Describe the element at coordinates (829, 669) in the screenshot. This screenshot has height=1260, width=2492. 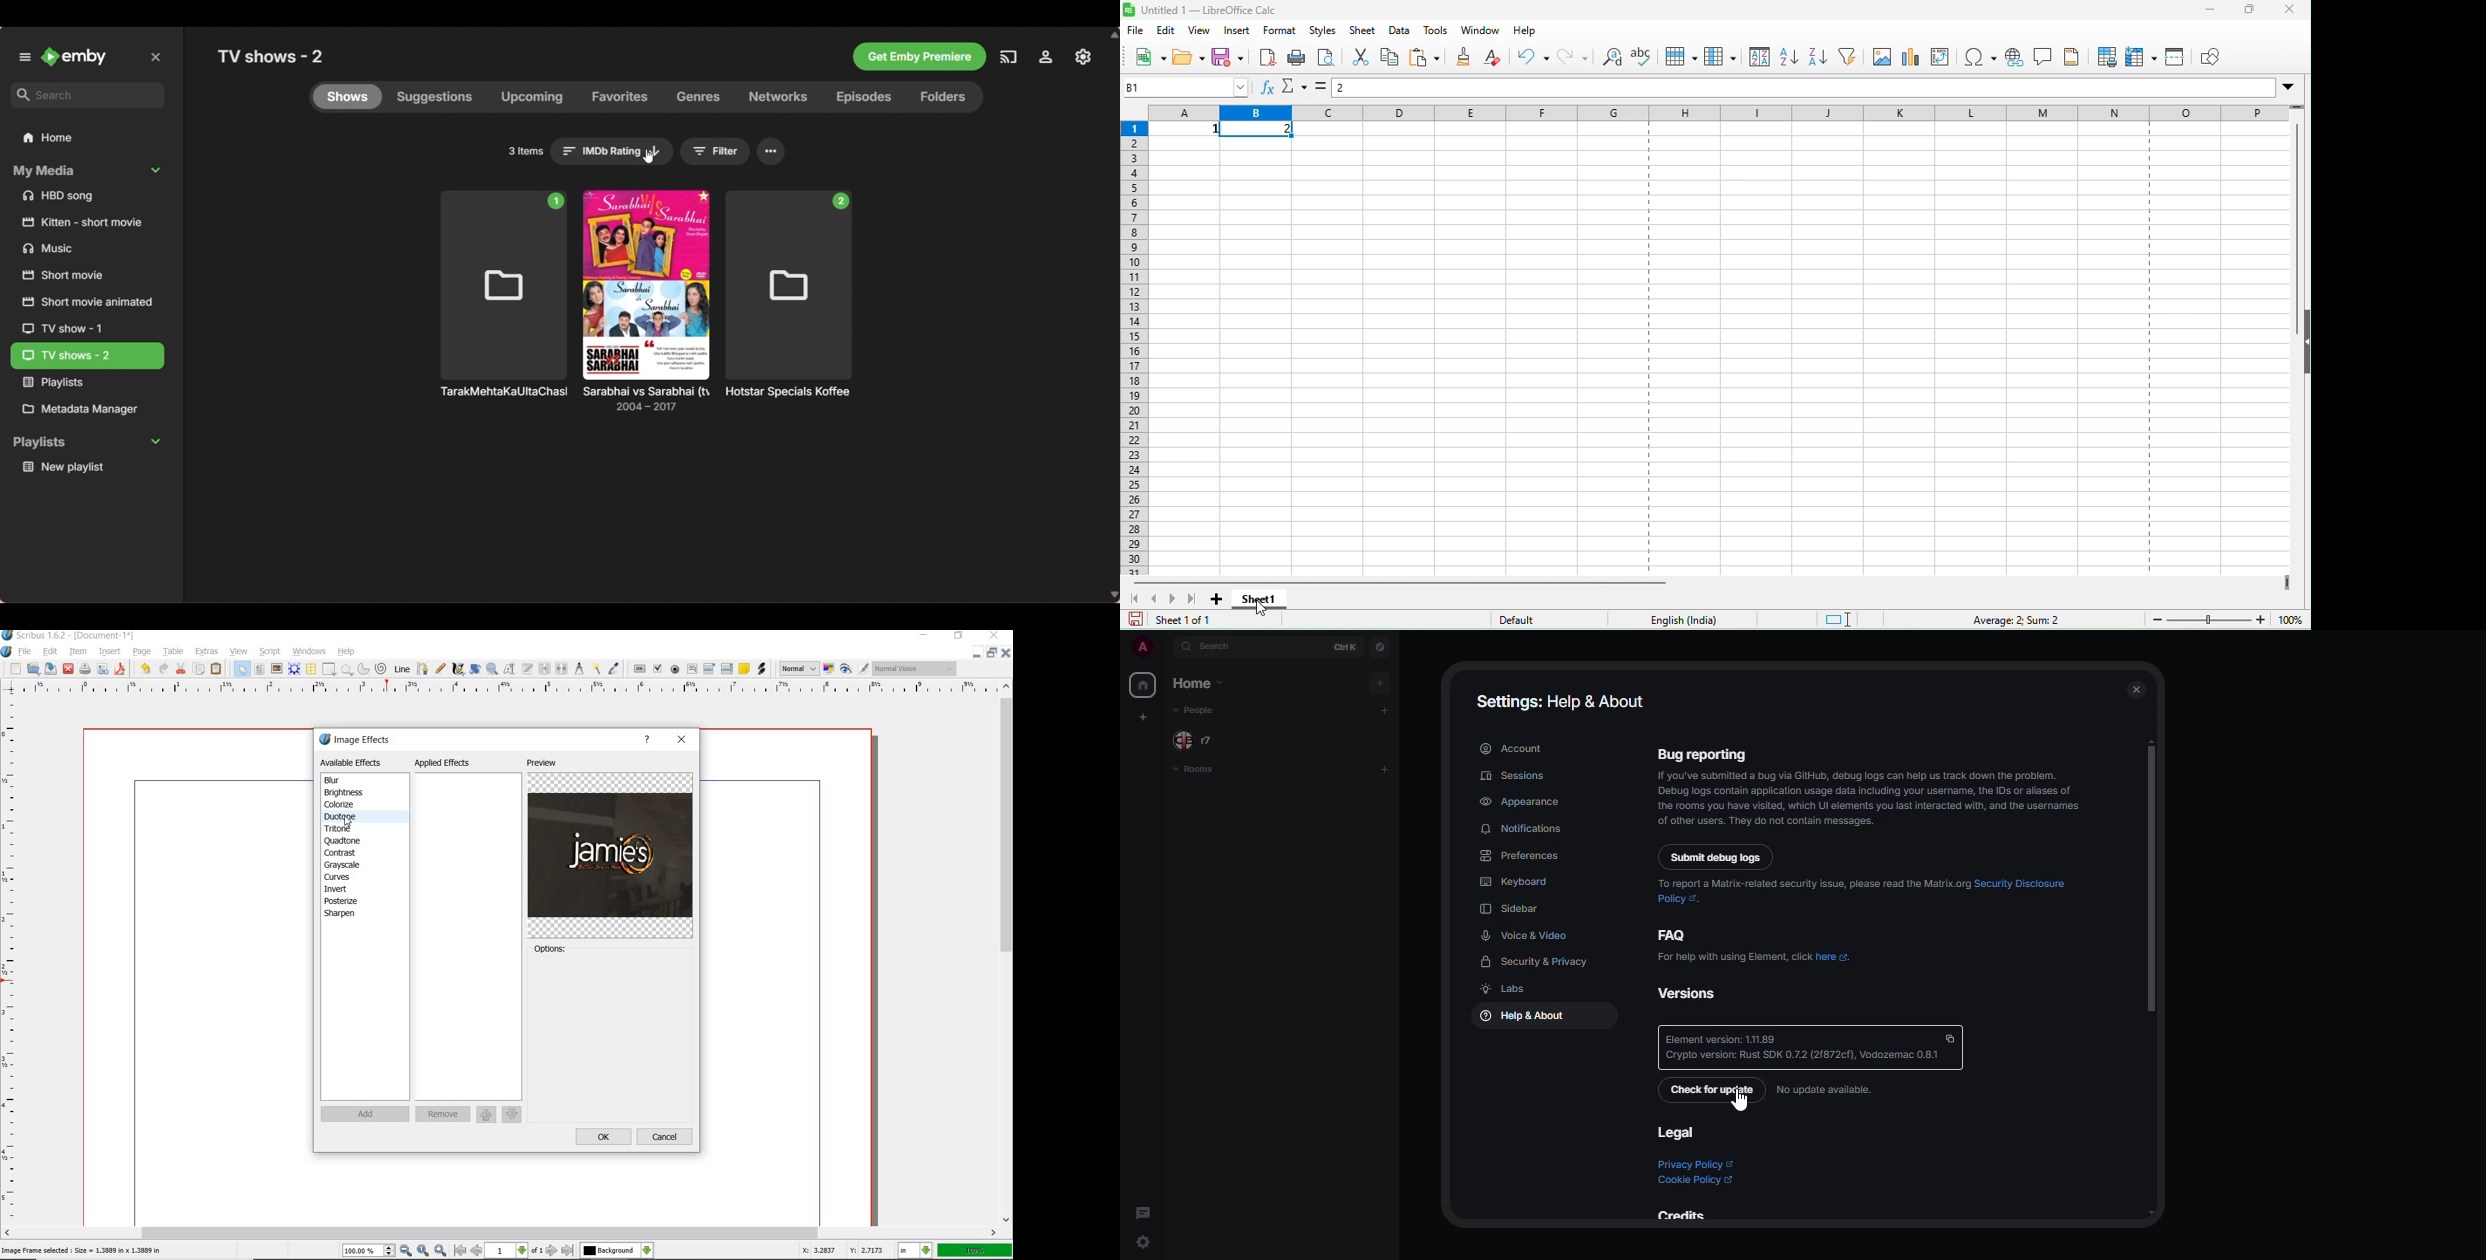
I see `toggle color management` at that location.